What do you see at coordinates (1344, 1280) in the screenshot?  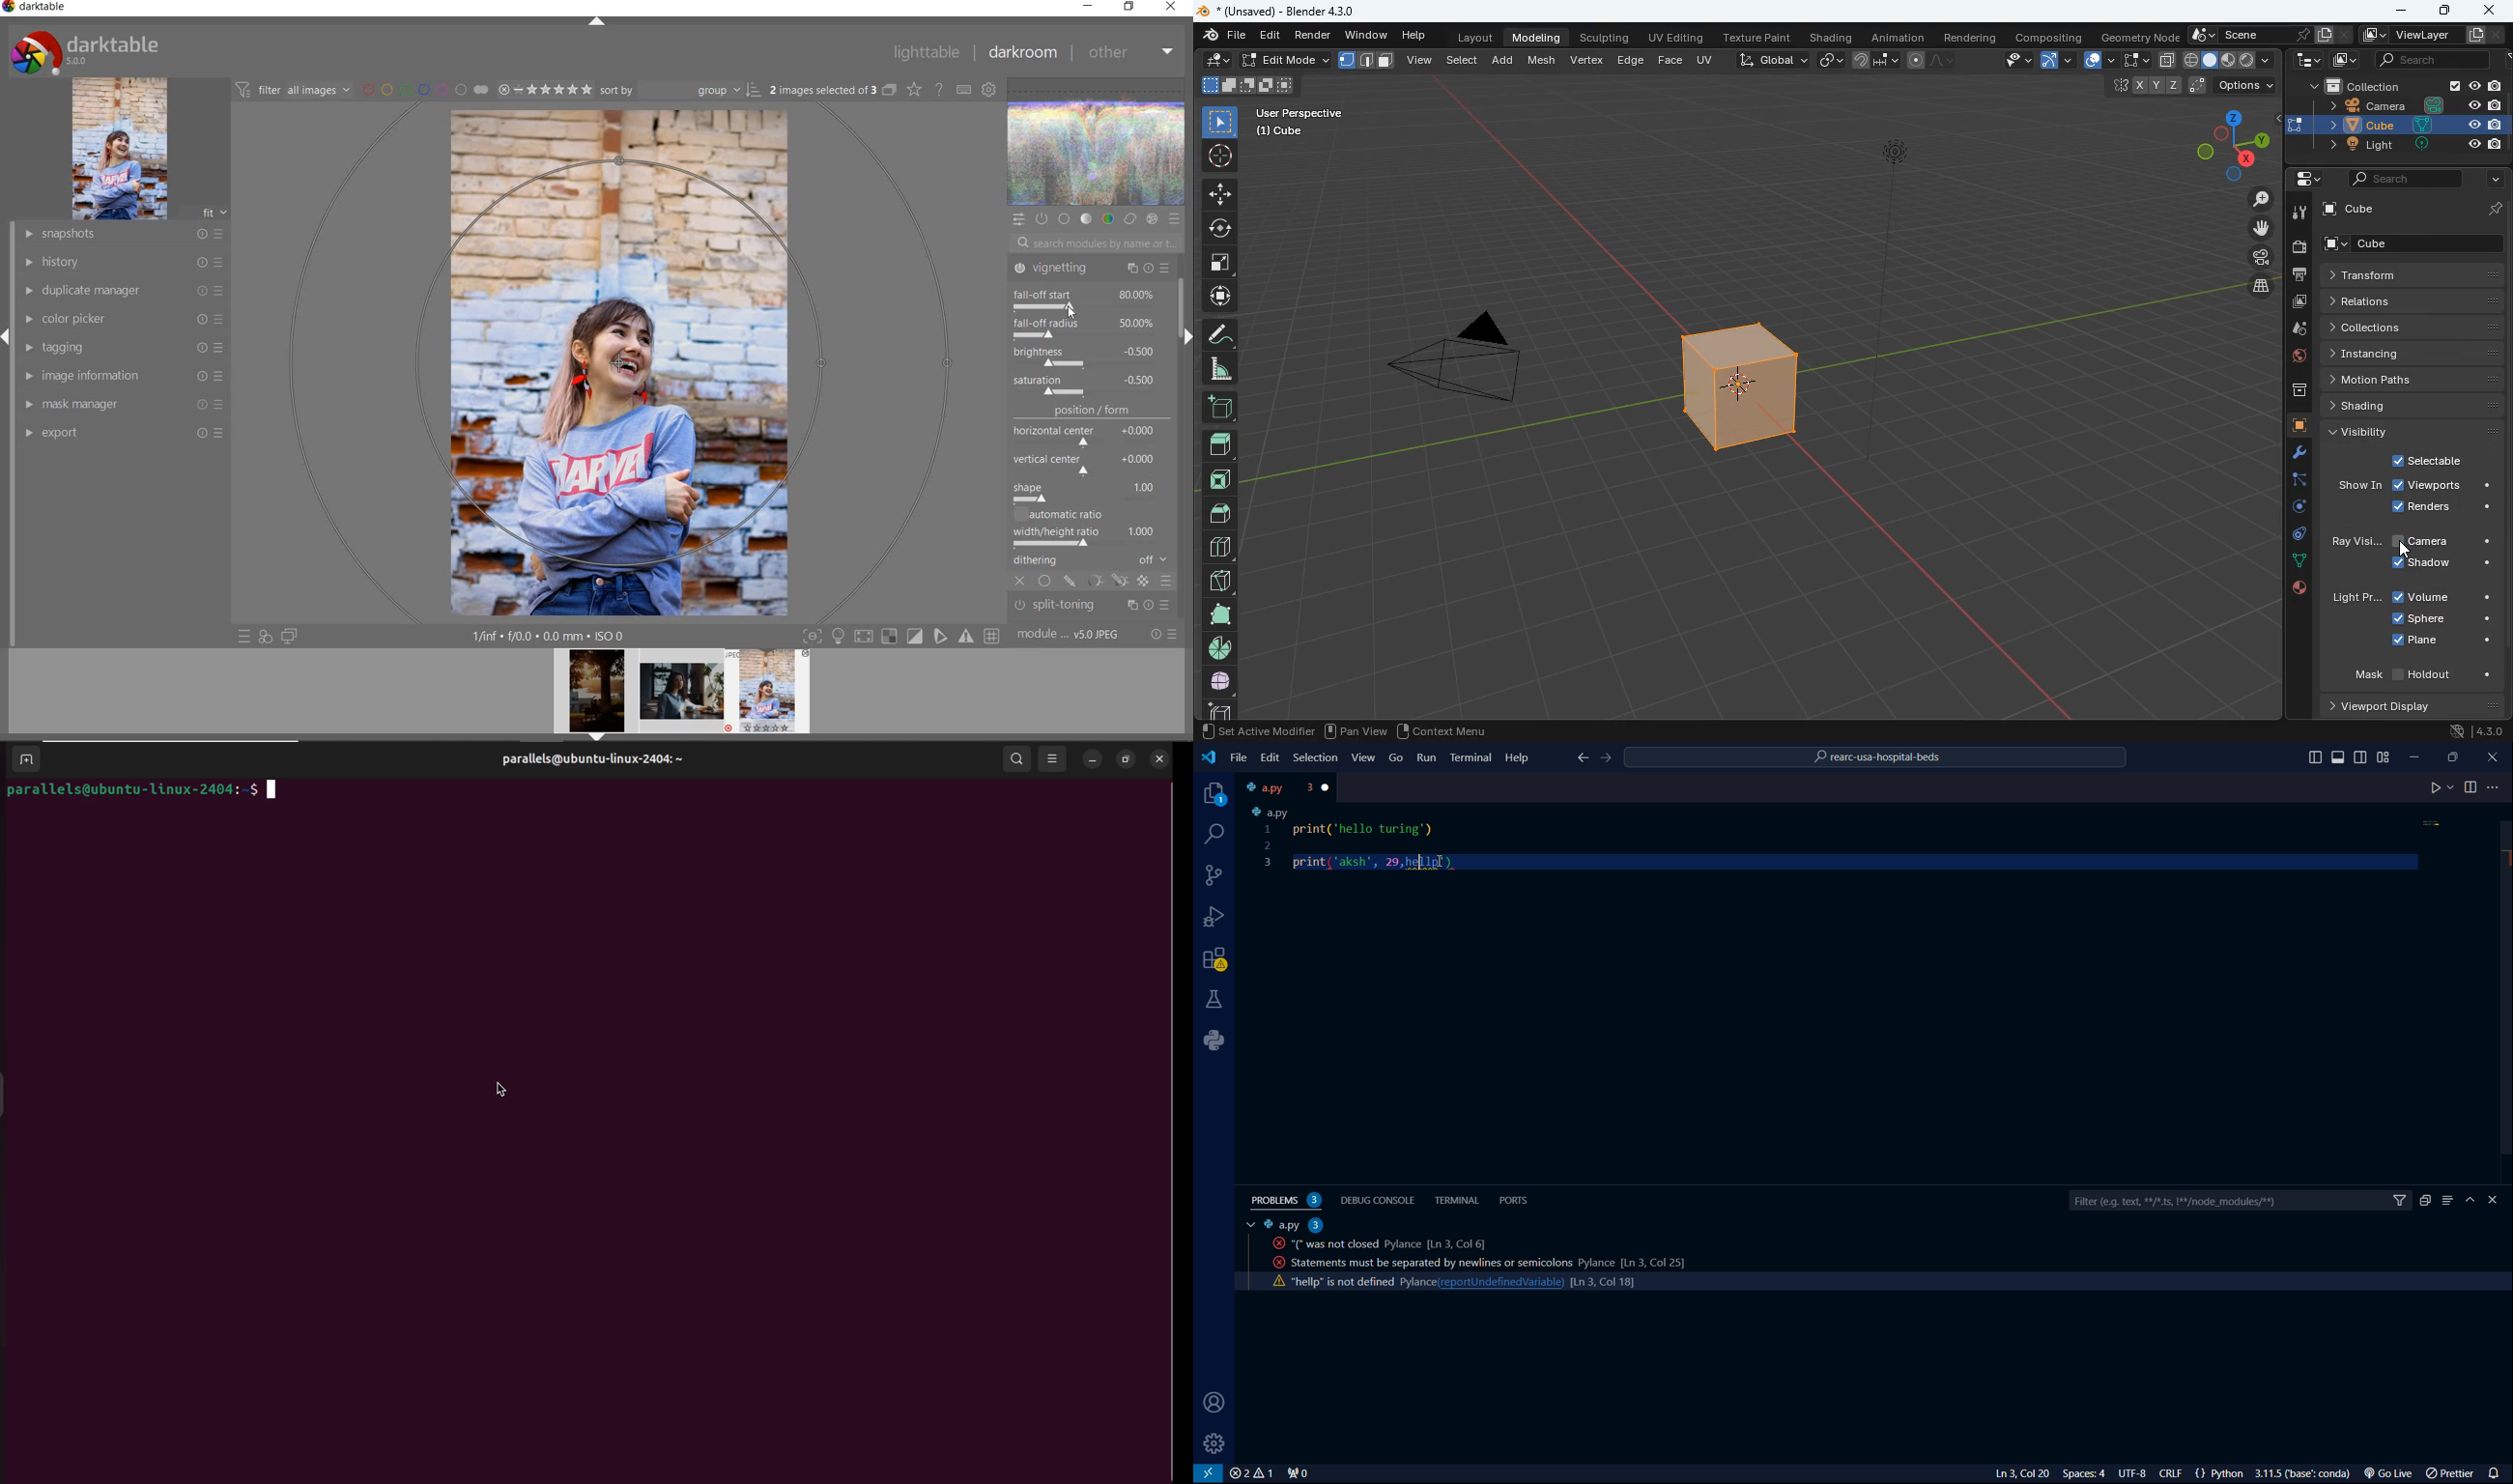 I see `activity code` at bounding box center [1344, 1280].